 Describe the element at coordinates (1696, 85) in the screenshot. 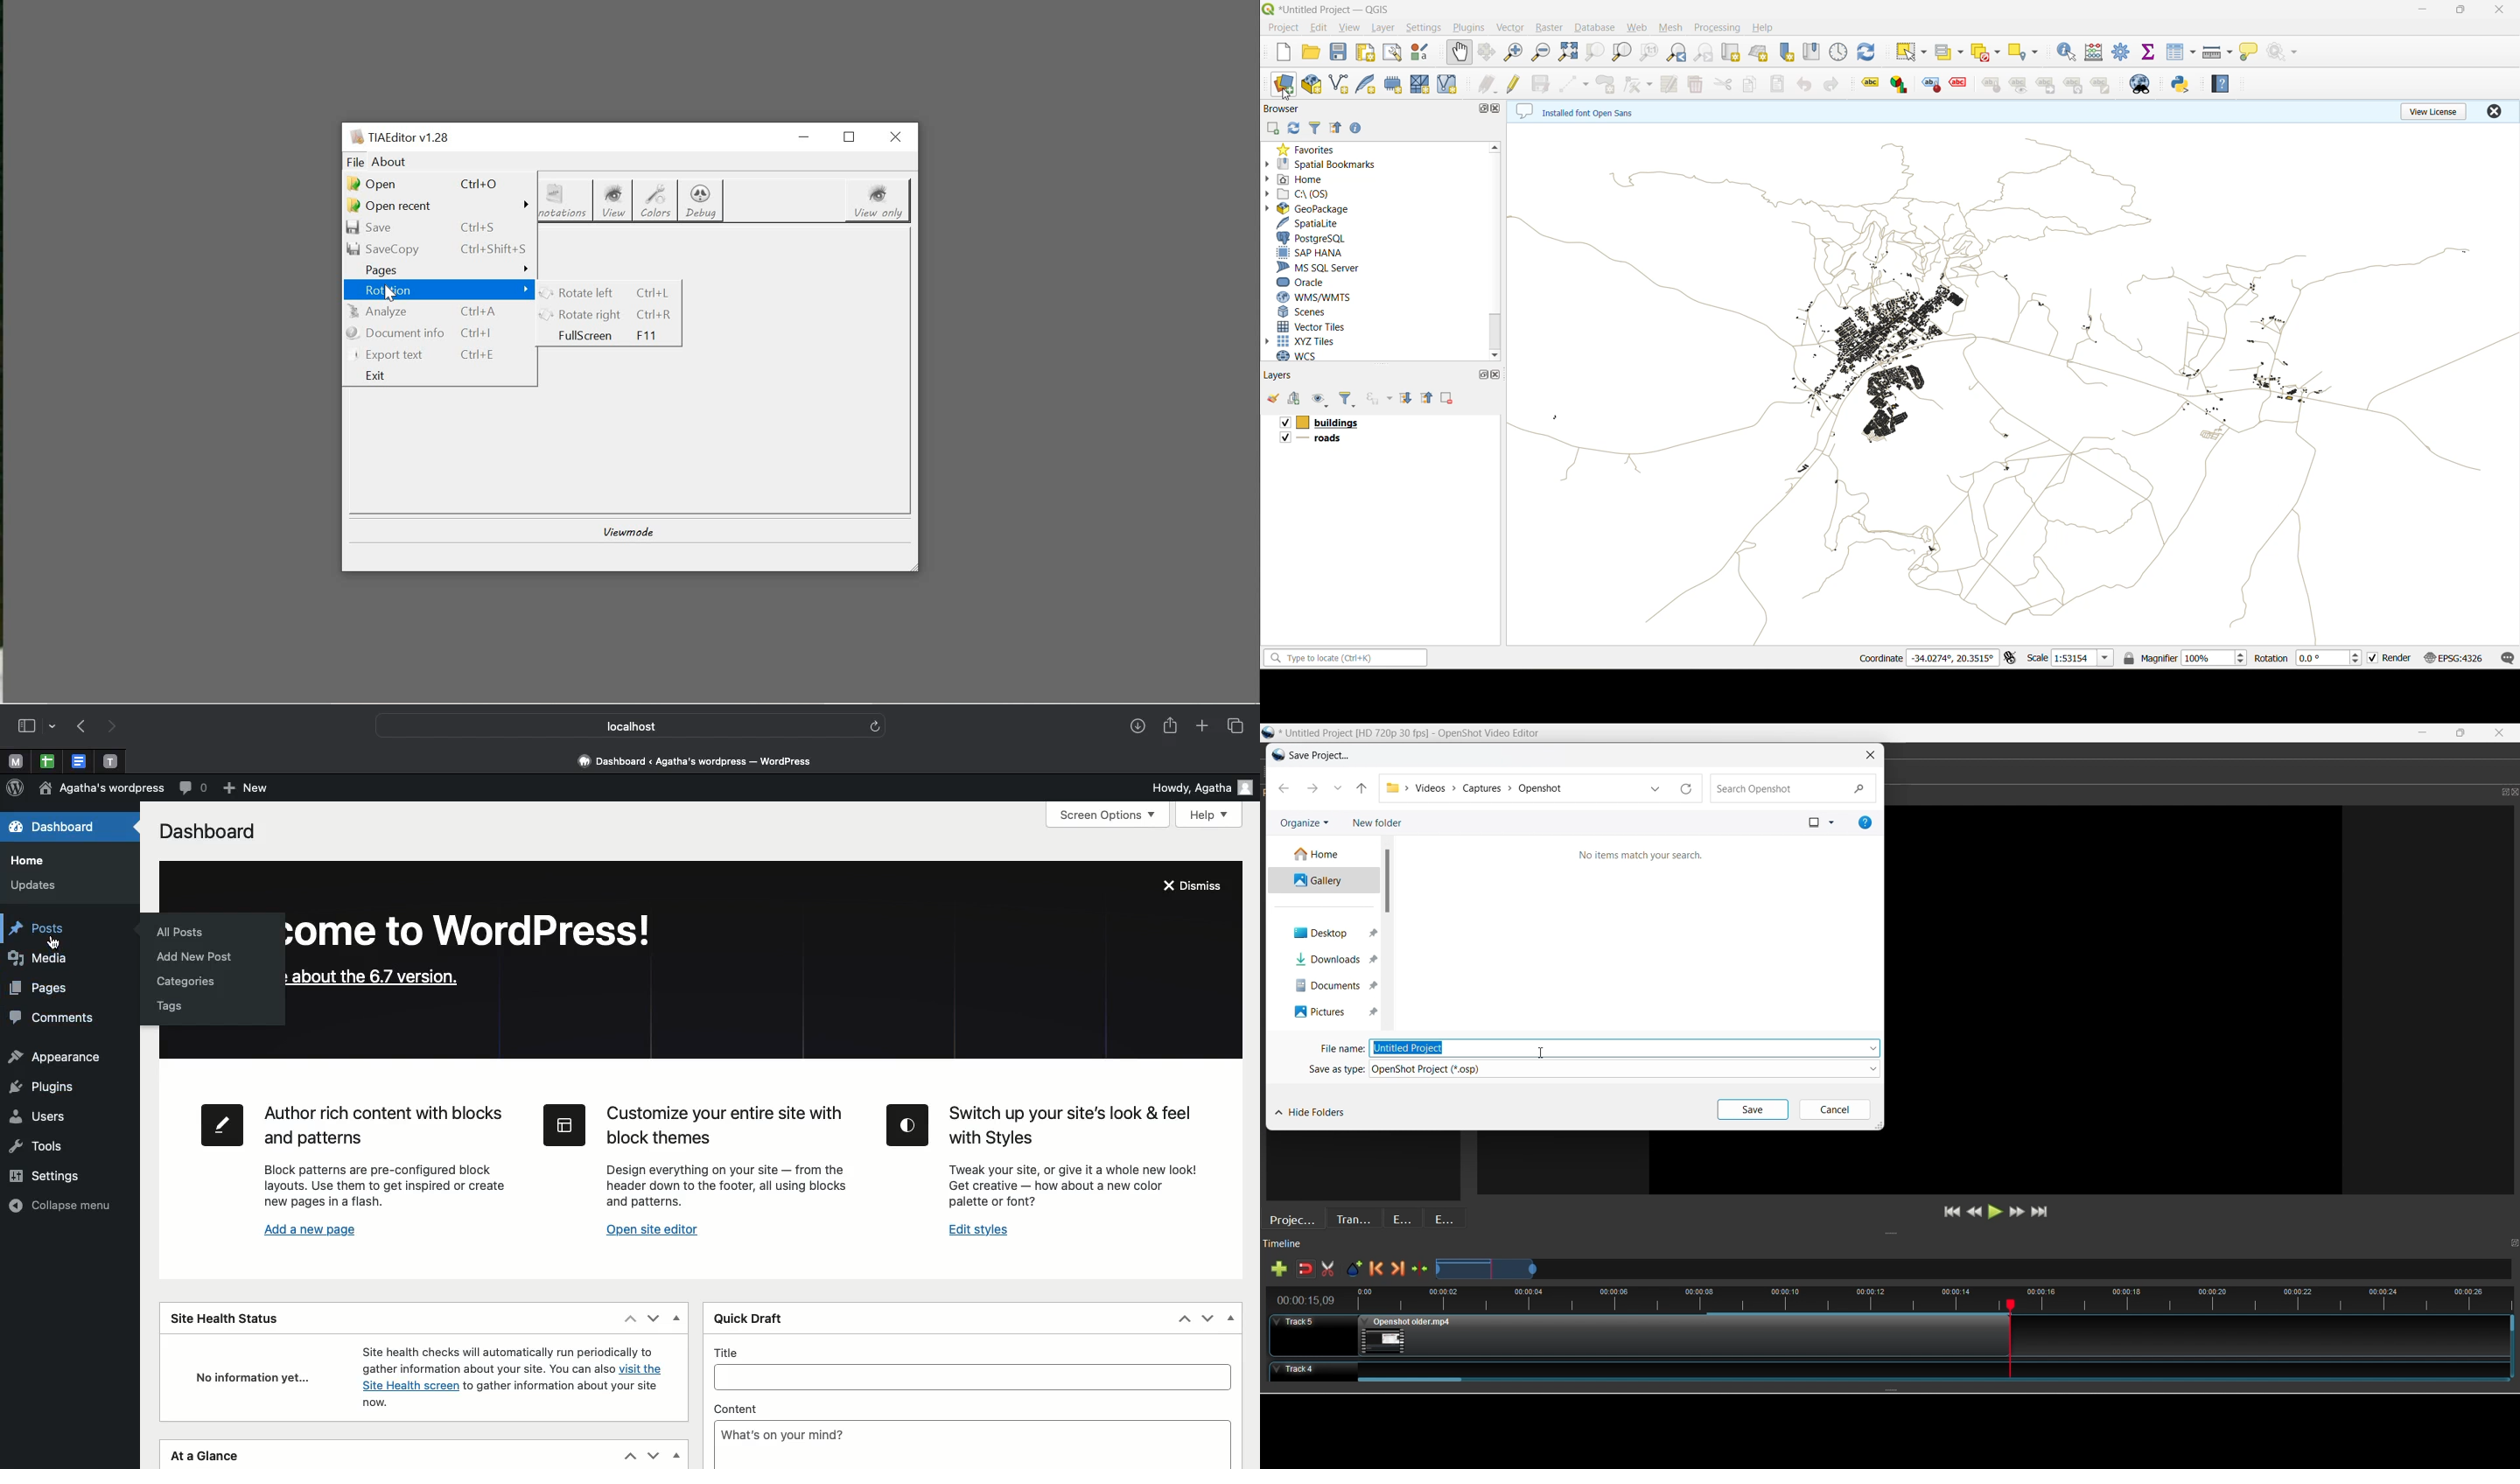

I see `delete` at that location.